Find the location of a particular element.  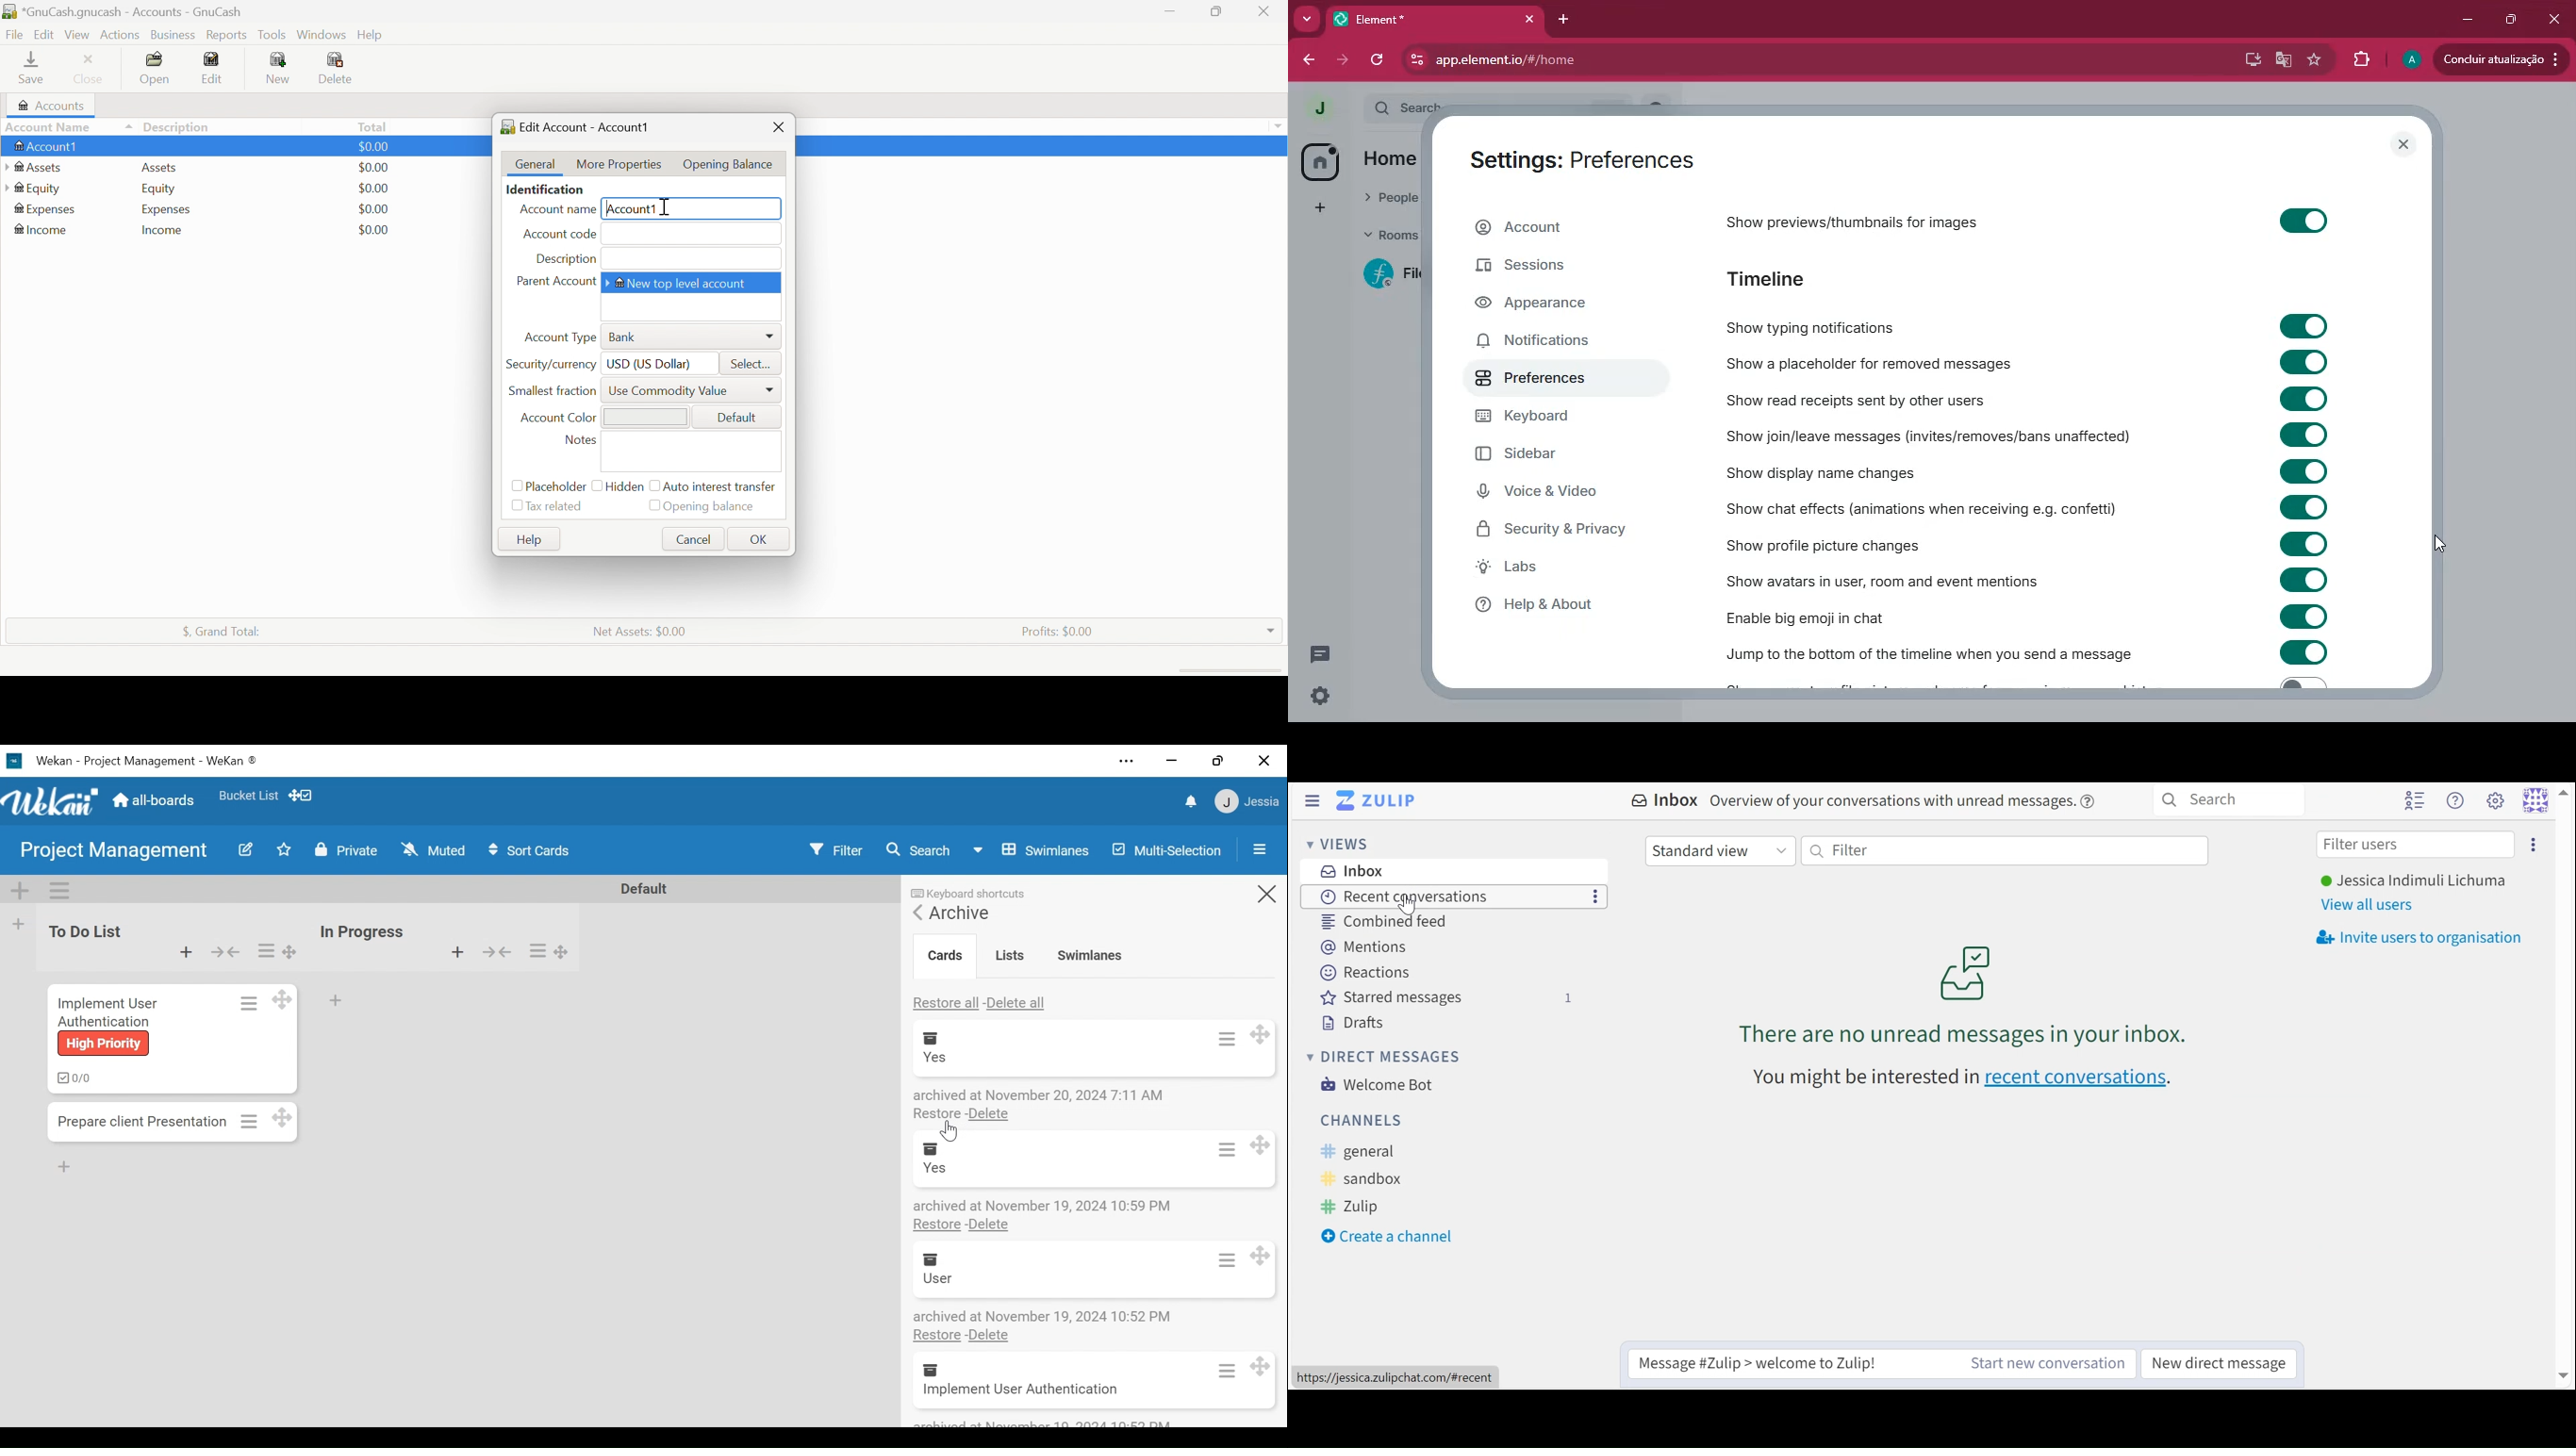

jump to the bottom of the timeline when you send a message is located at coordinates (1935, 651).